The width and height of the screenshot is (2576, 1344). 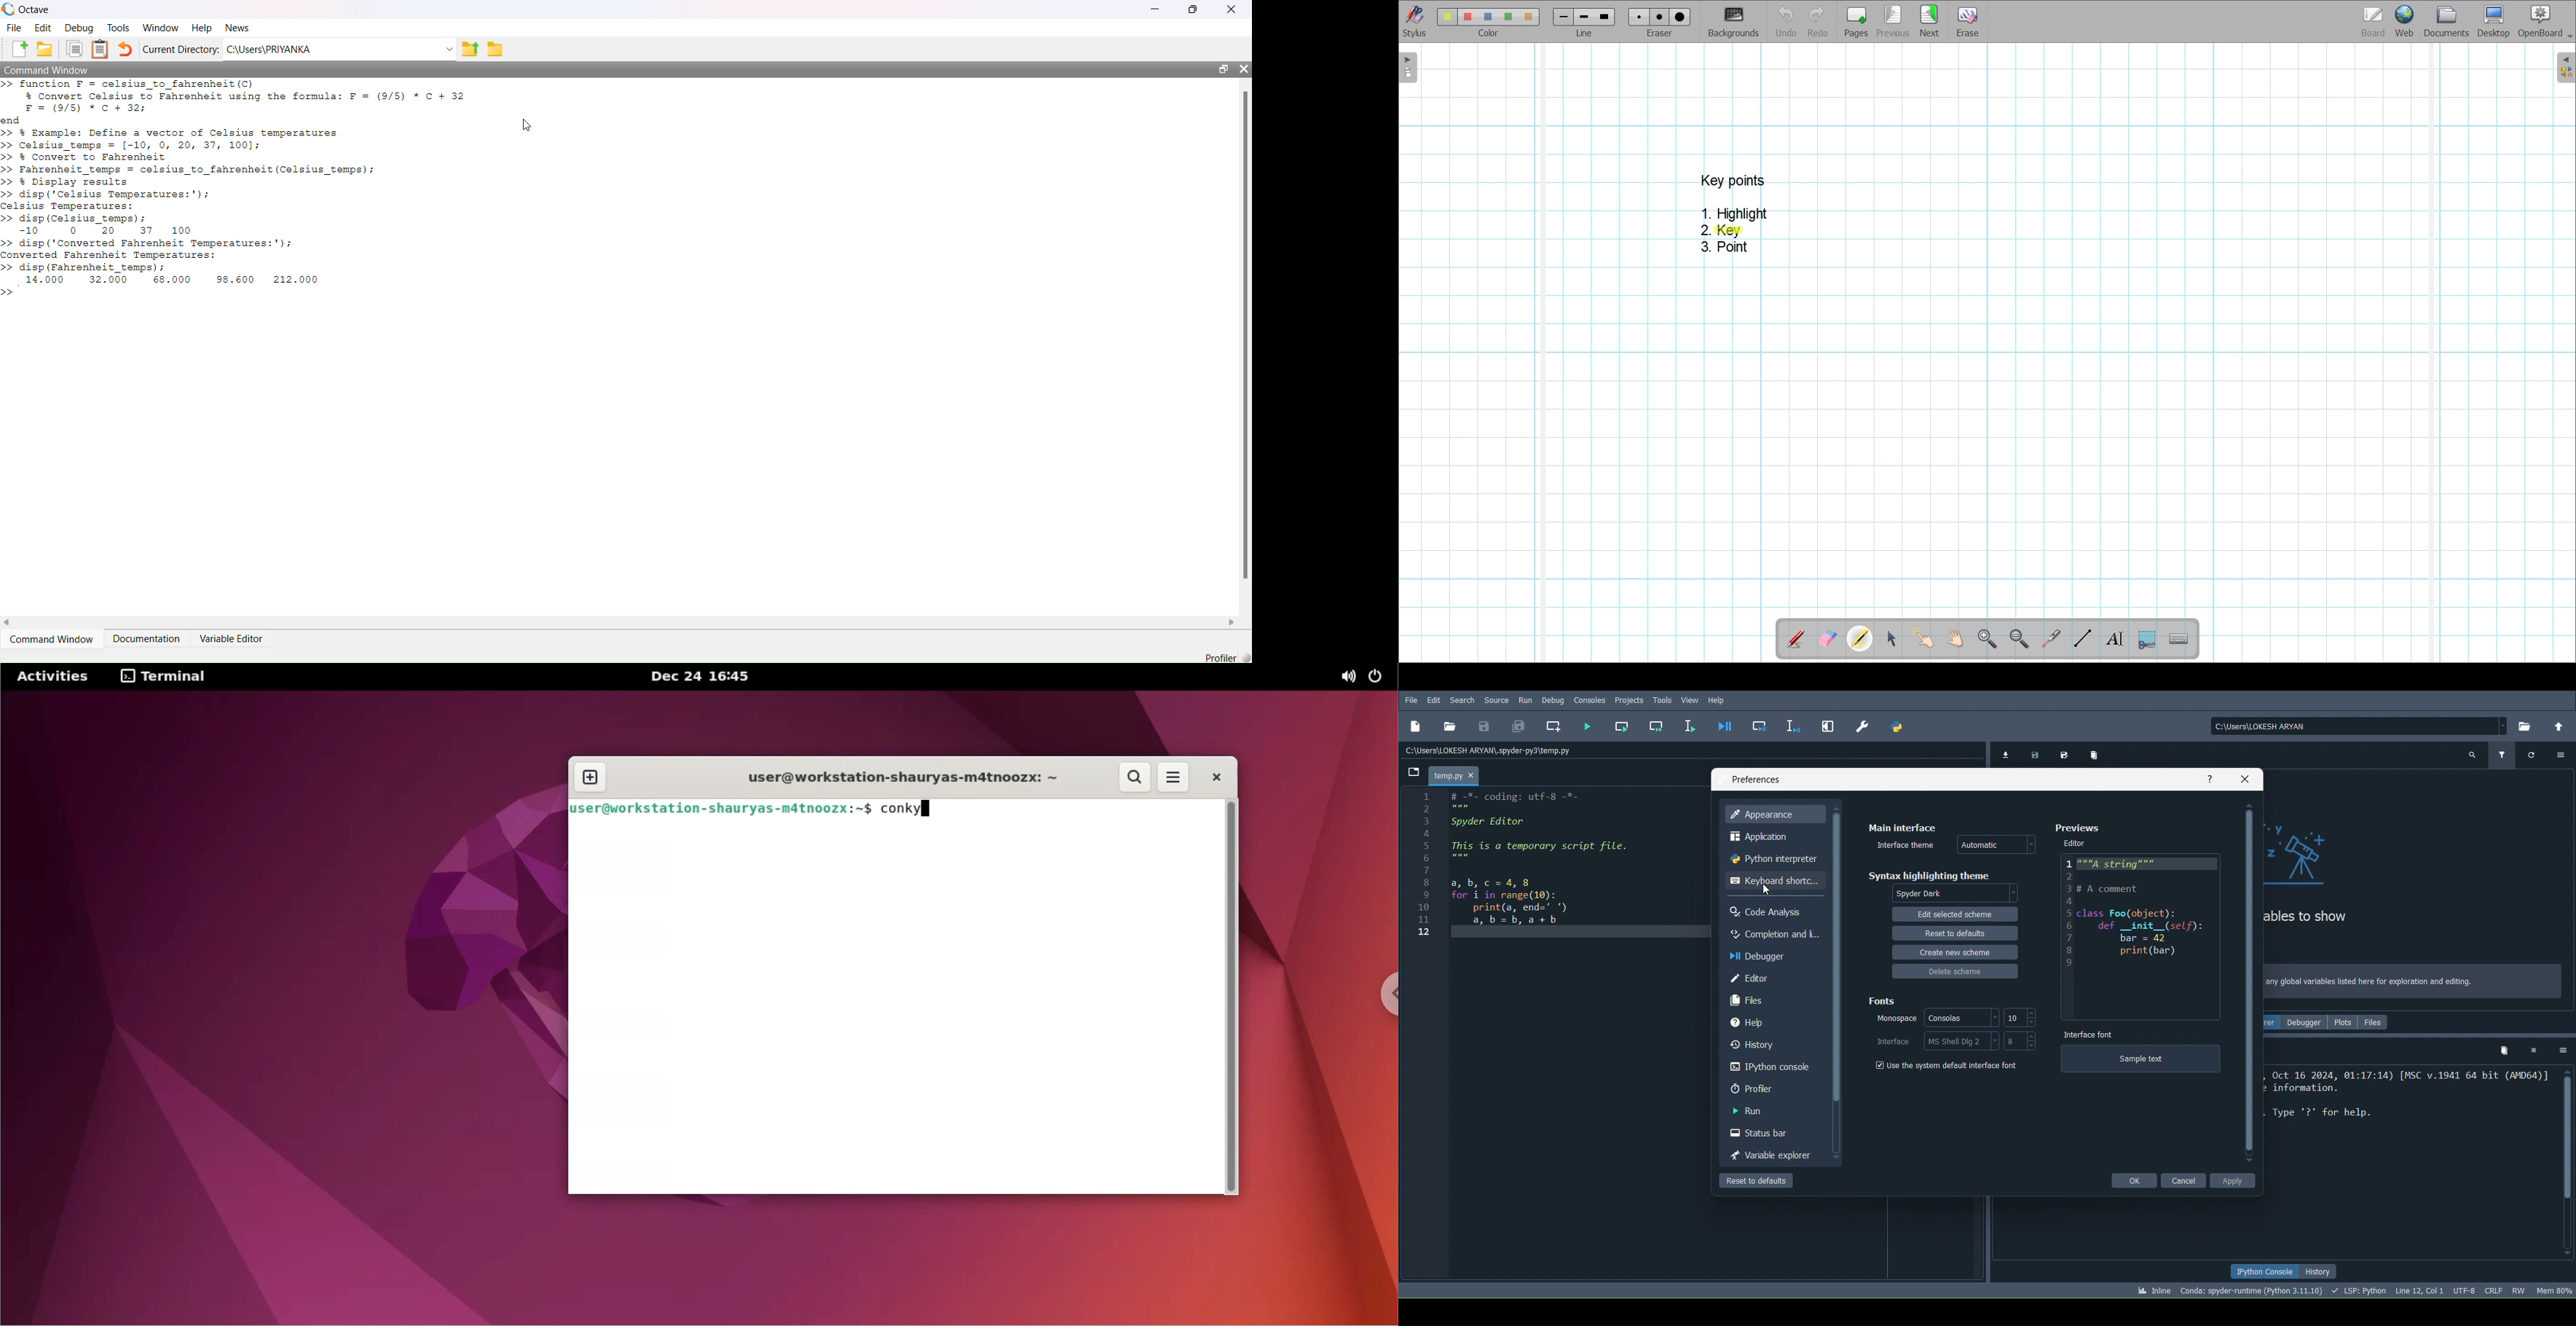 What do you see at coordinates (2075, 845) in the screenshot?
I see `Editor` at bounding box center [2075, 845].